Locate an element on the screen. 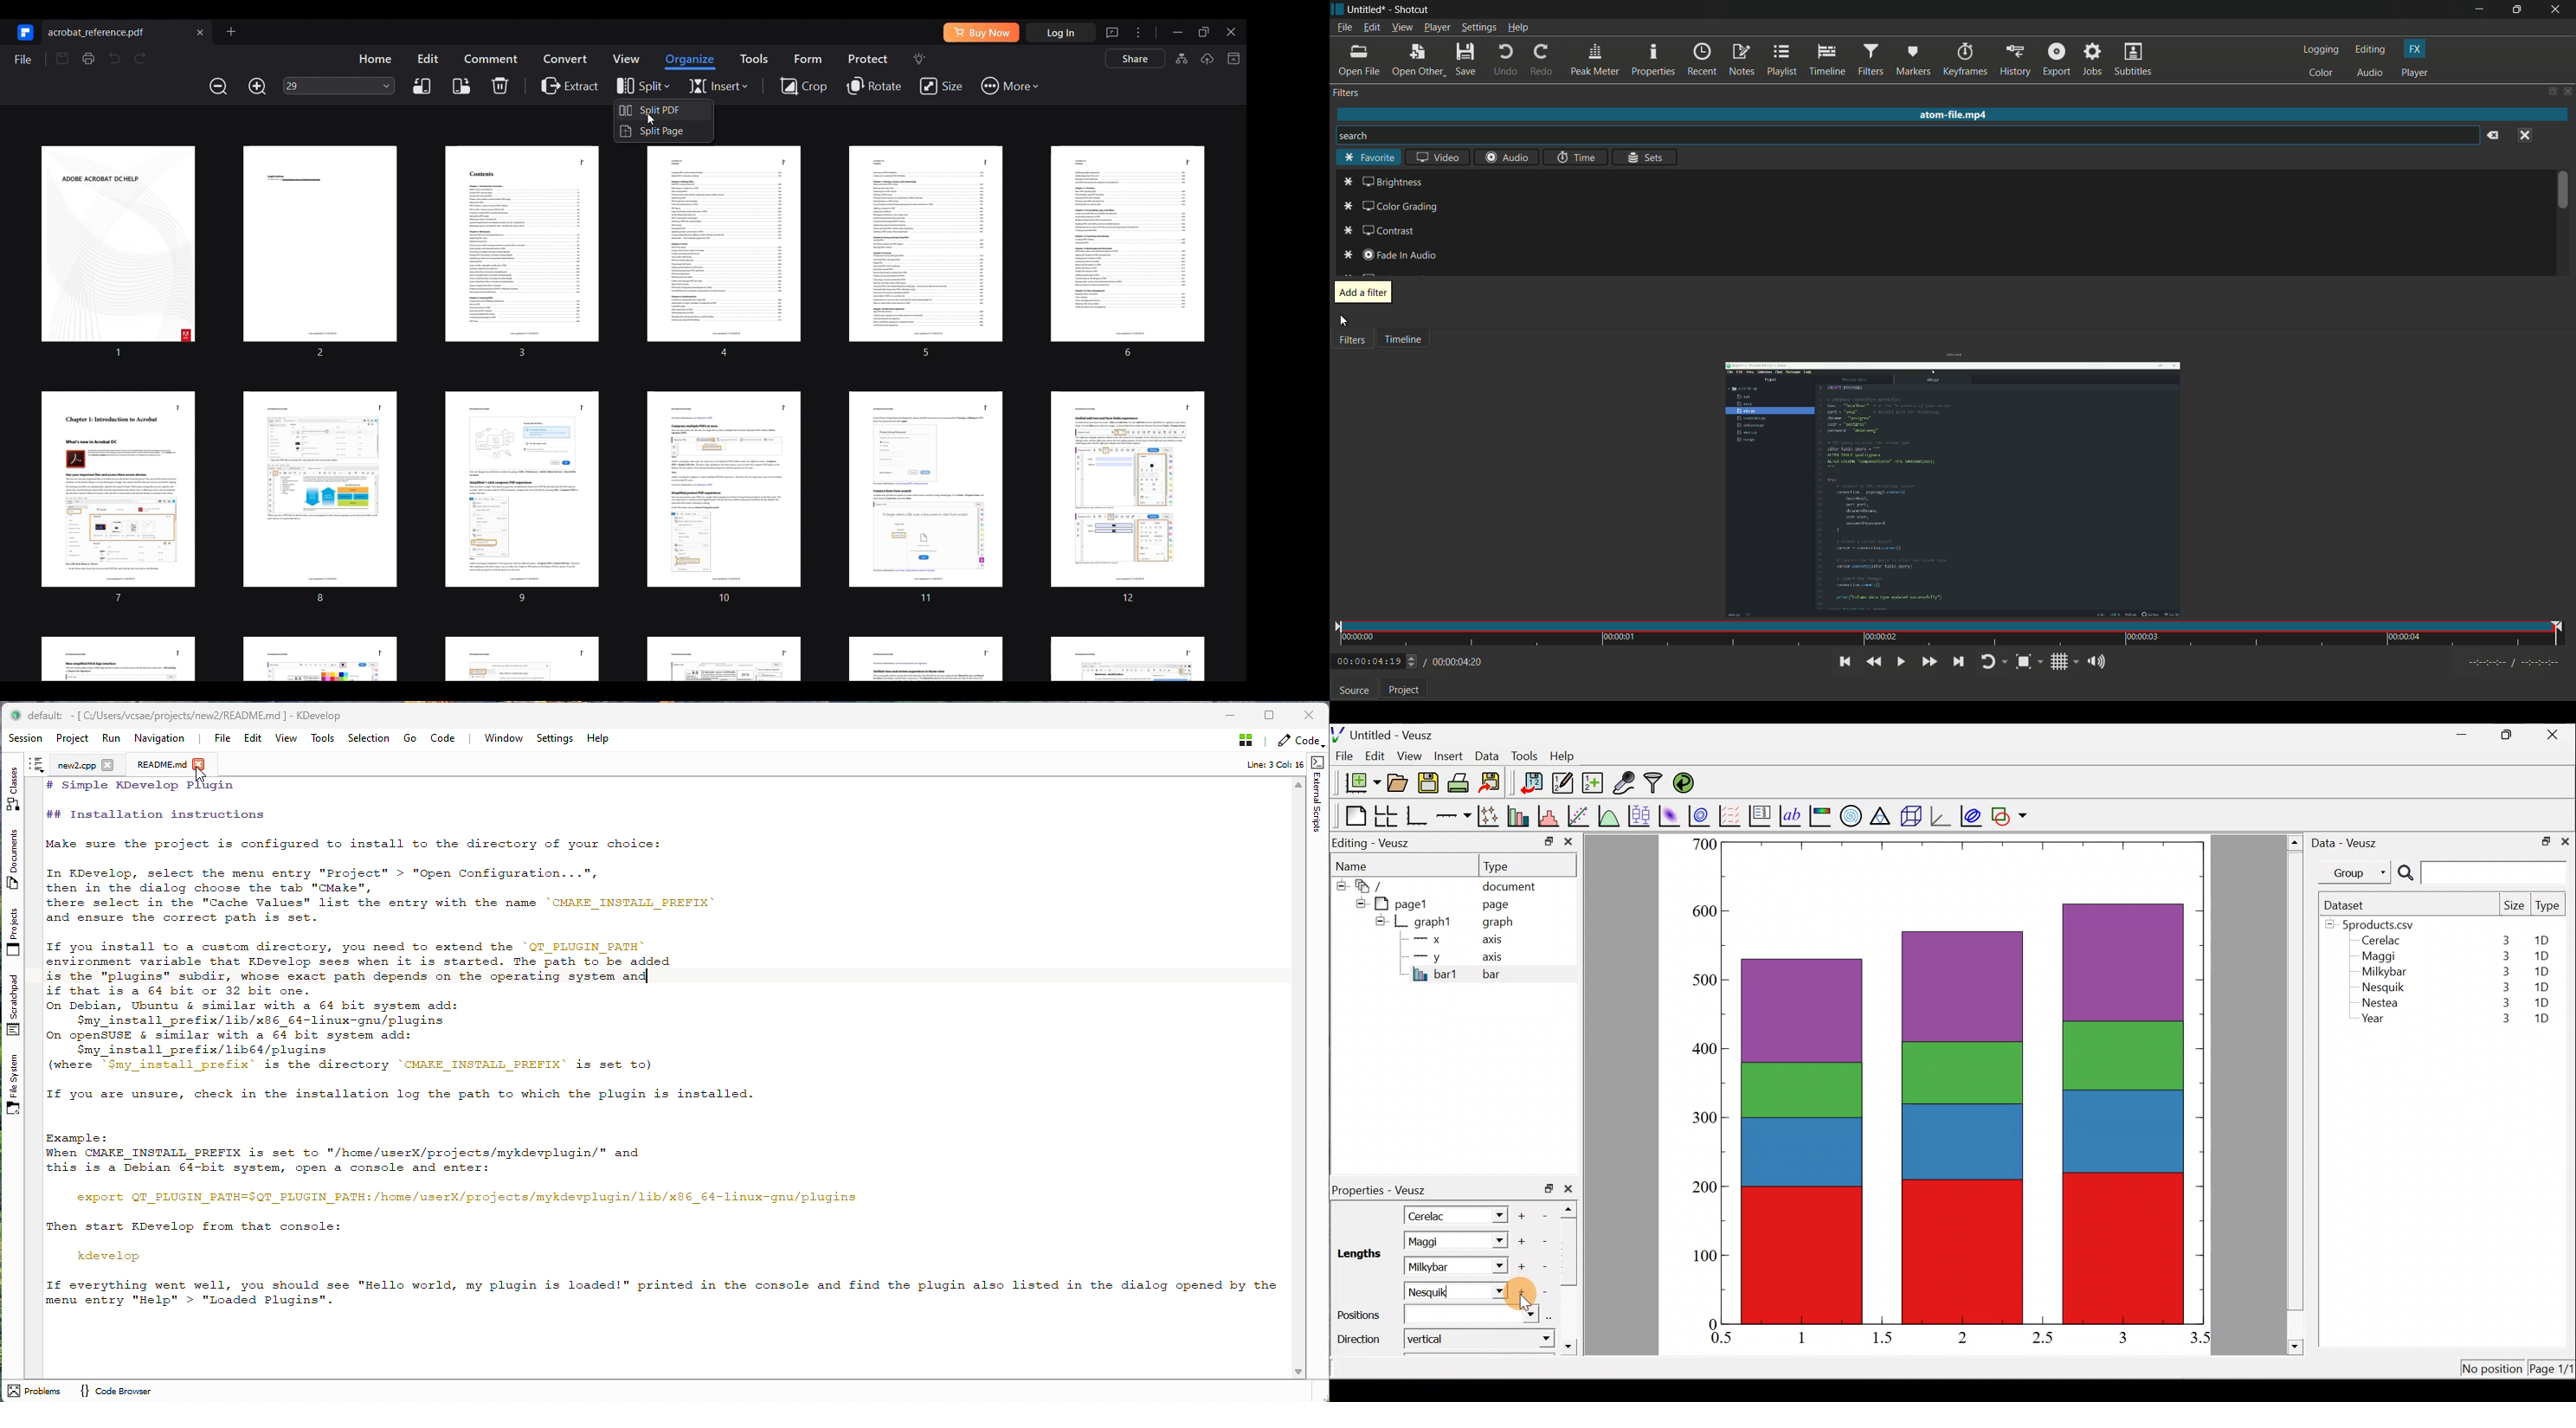 This screenshot has width=2576, height=1428. hide is located at coordinates (1380, 920).